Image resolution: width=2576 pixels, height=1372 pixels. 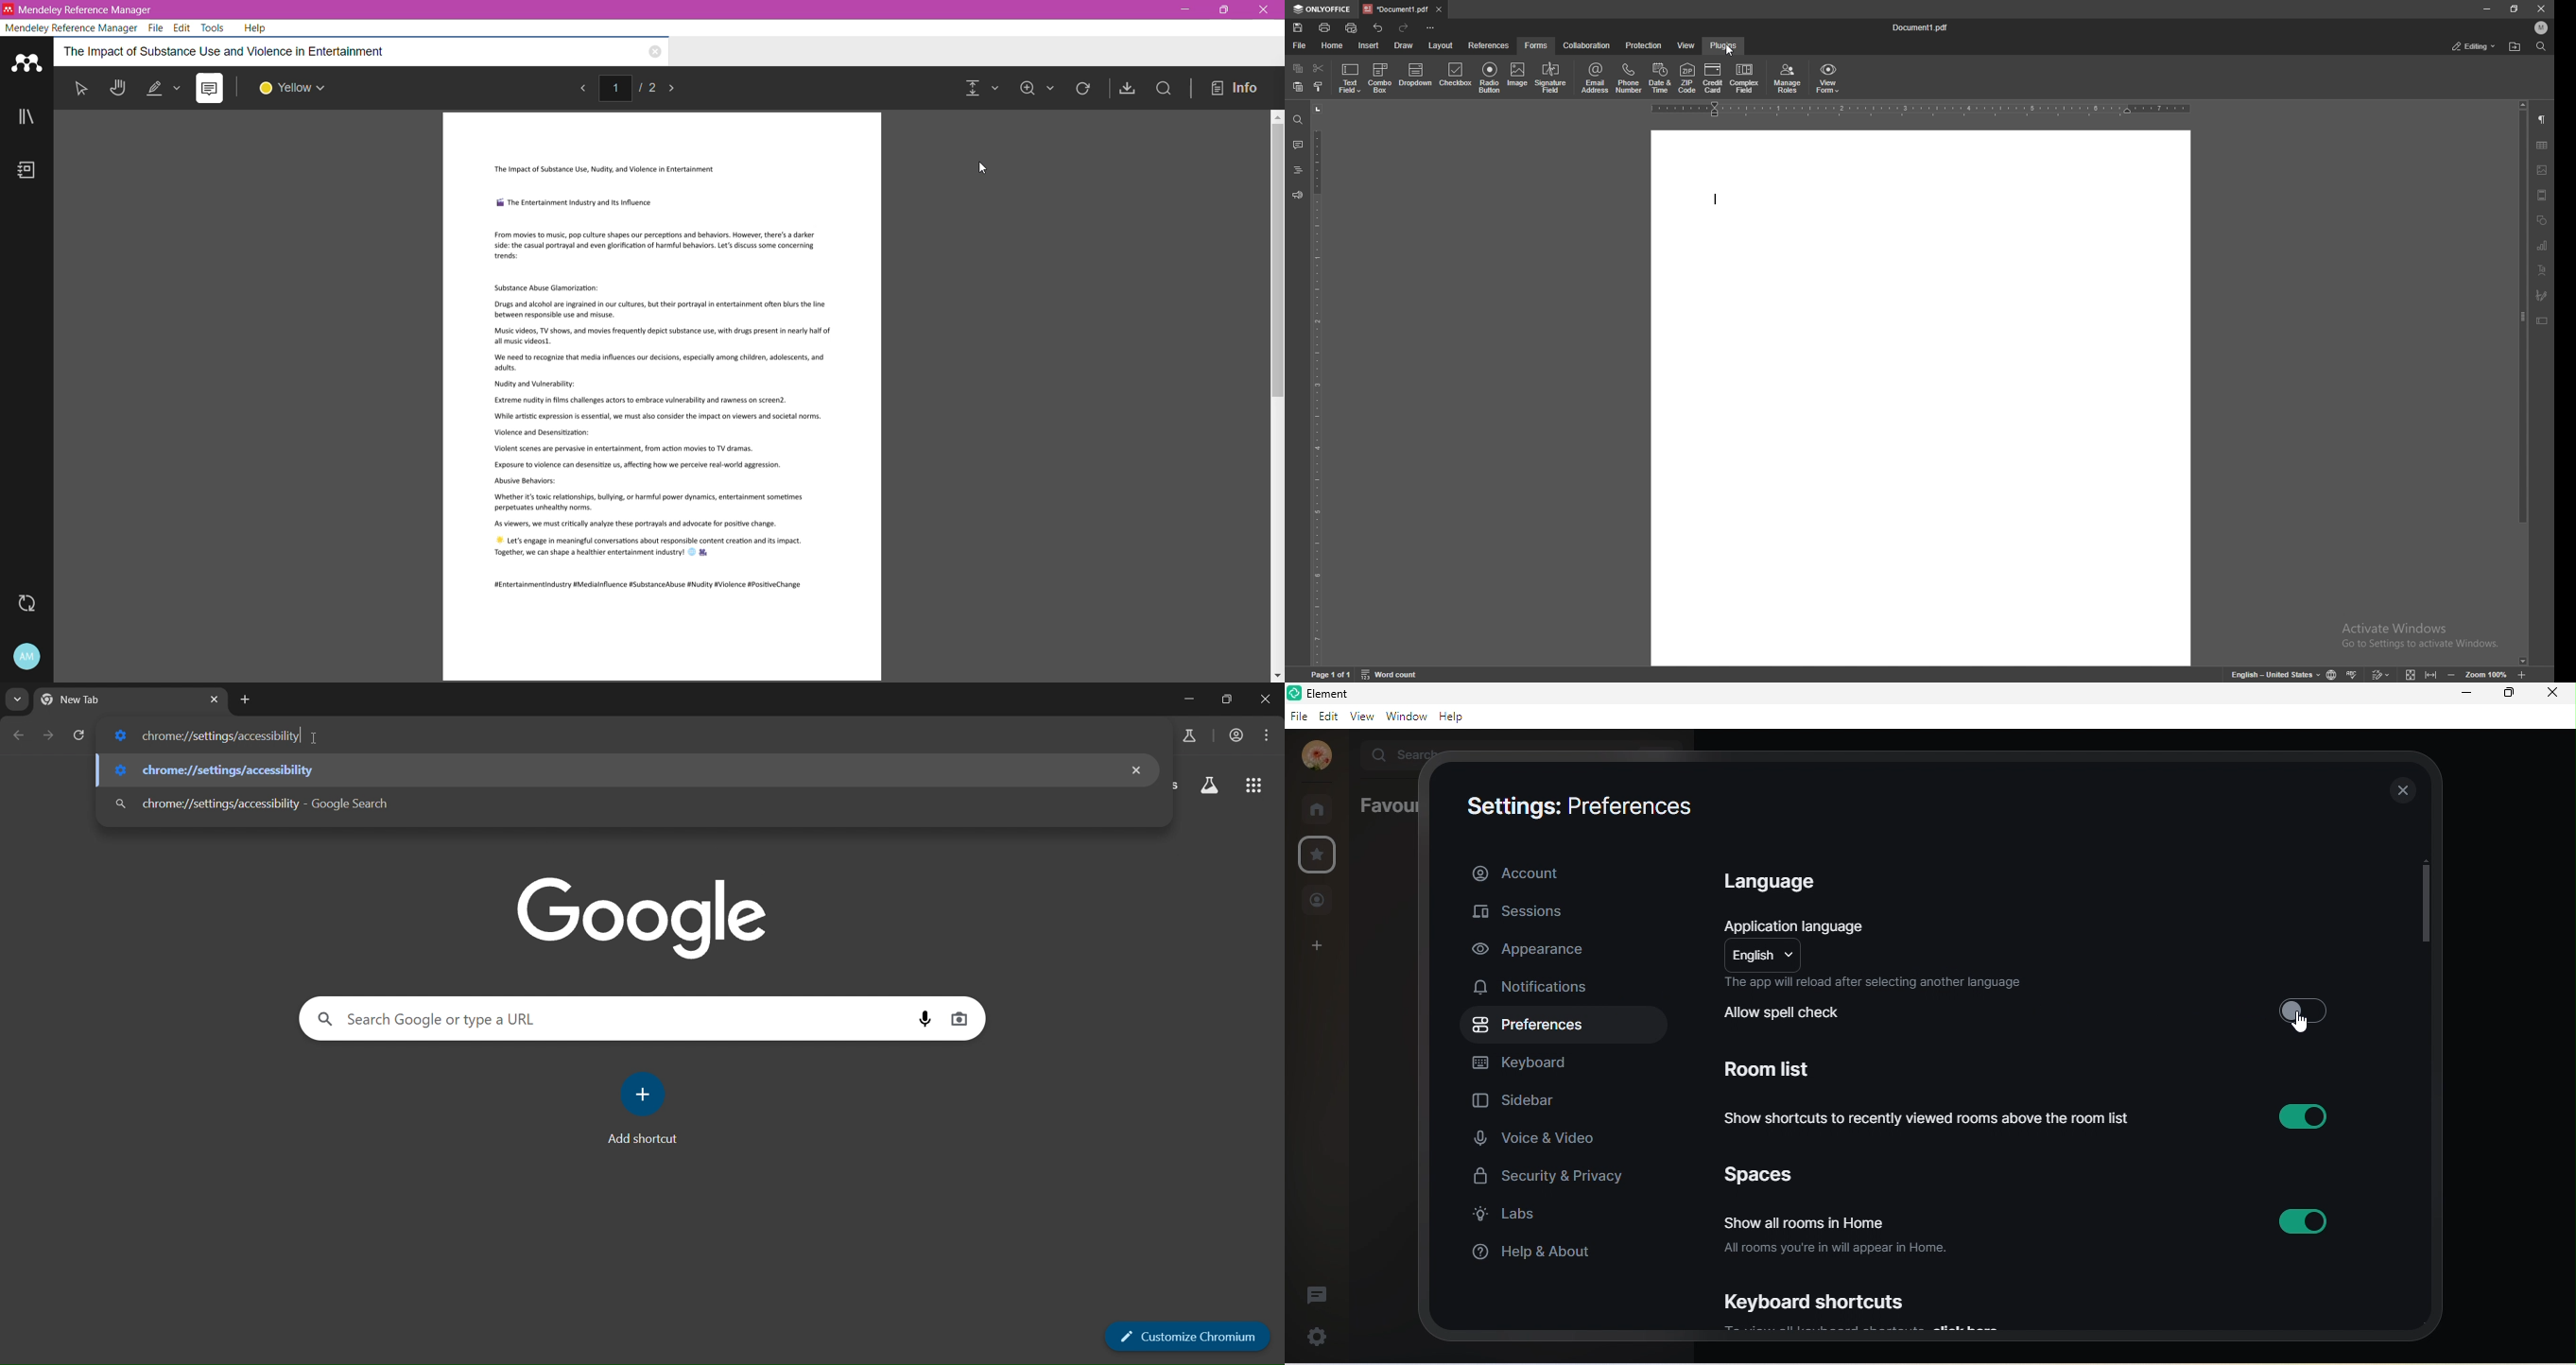 I want to click on word count, so click(x=1389, y=674).